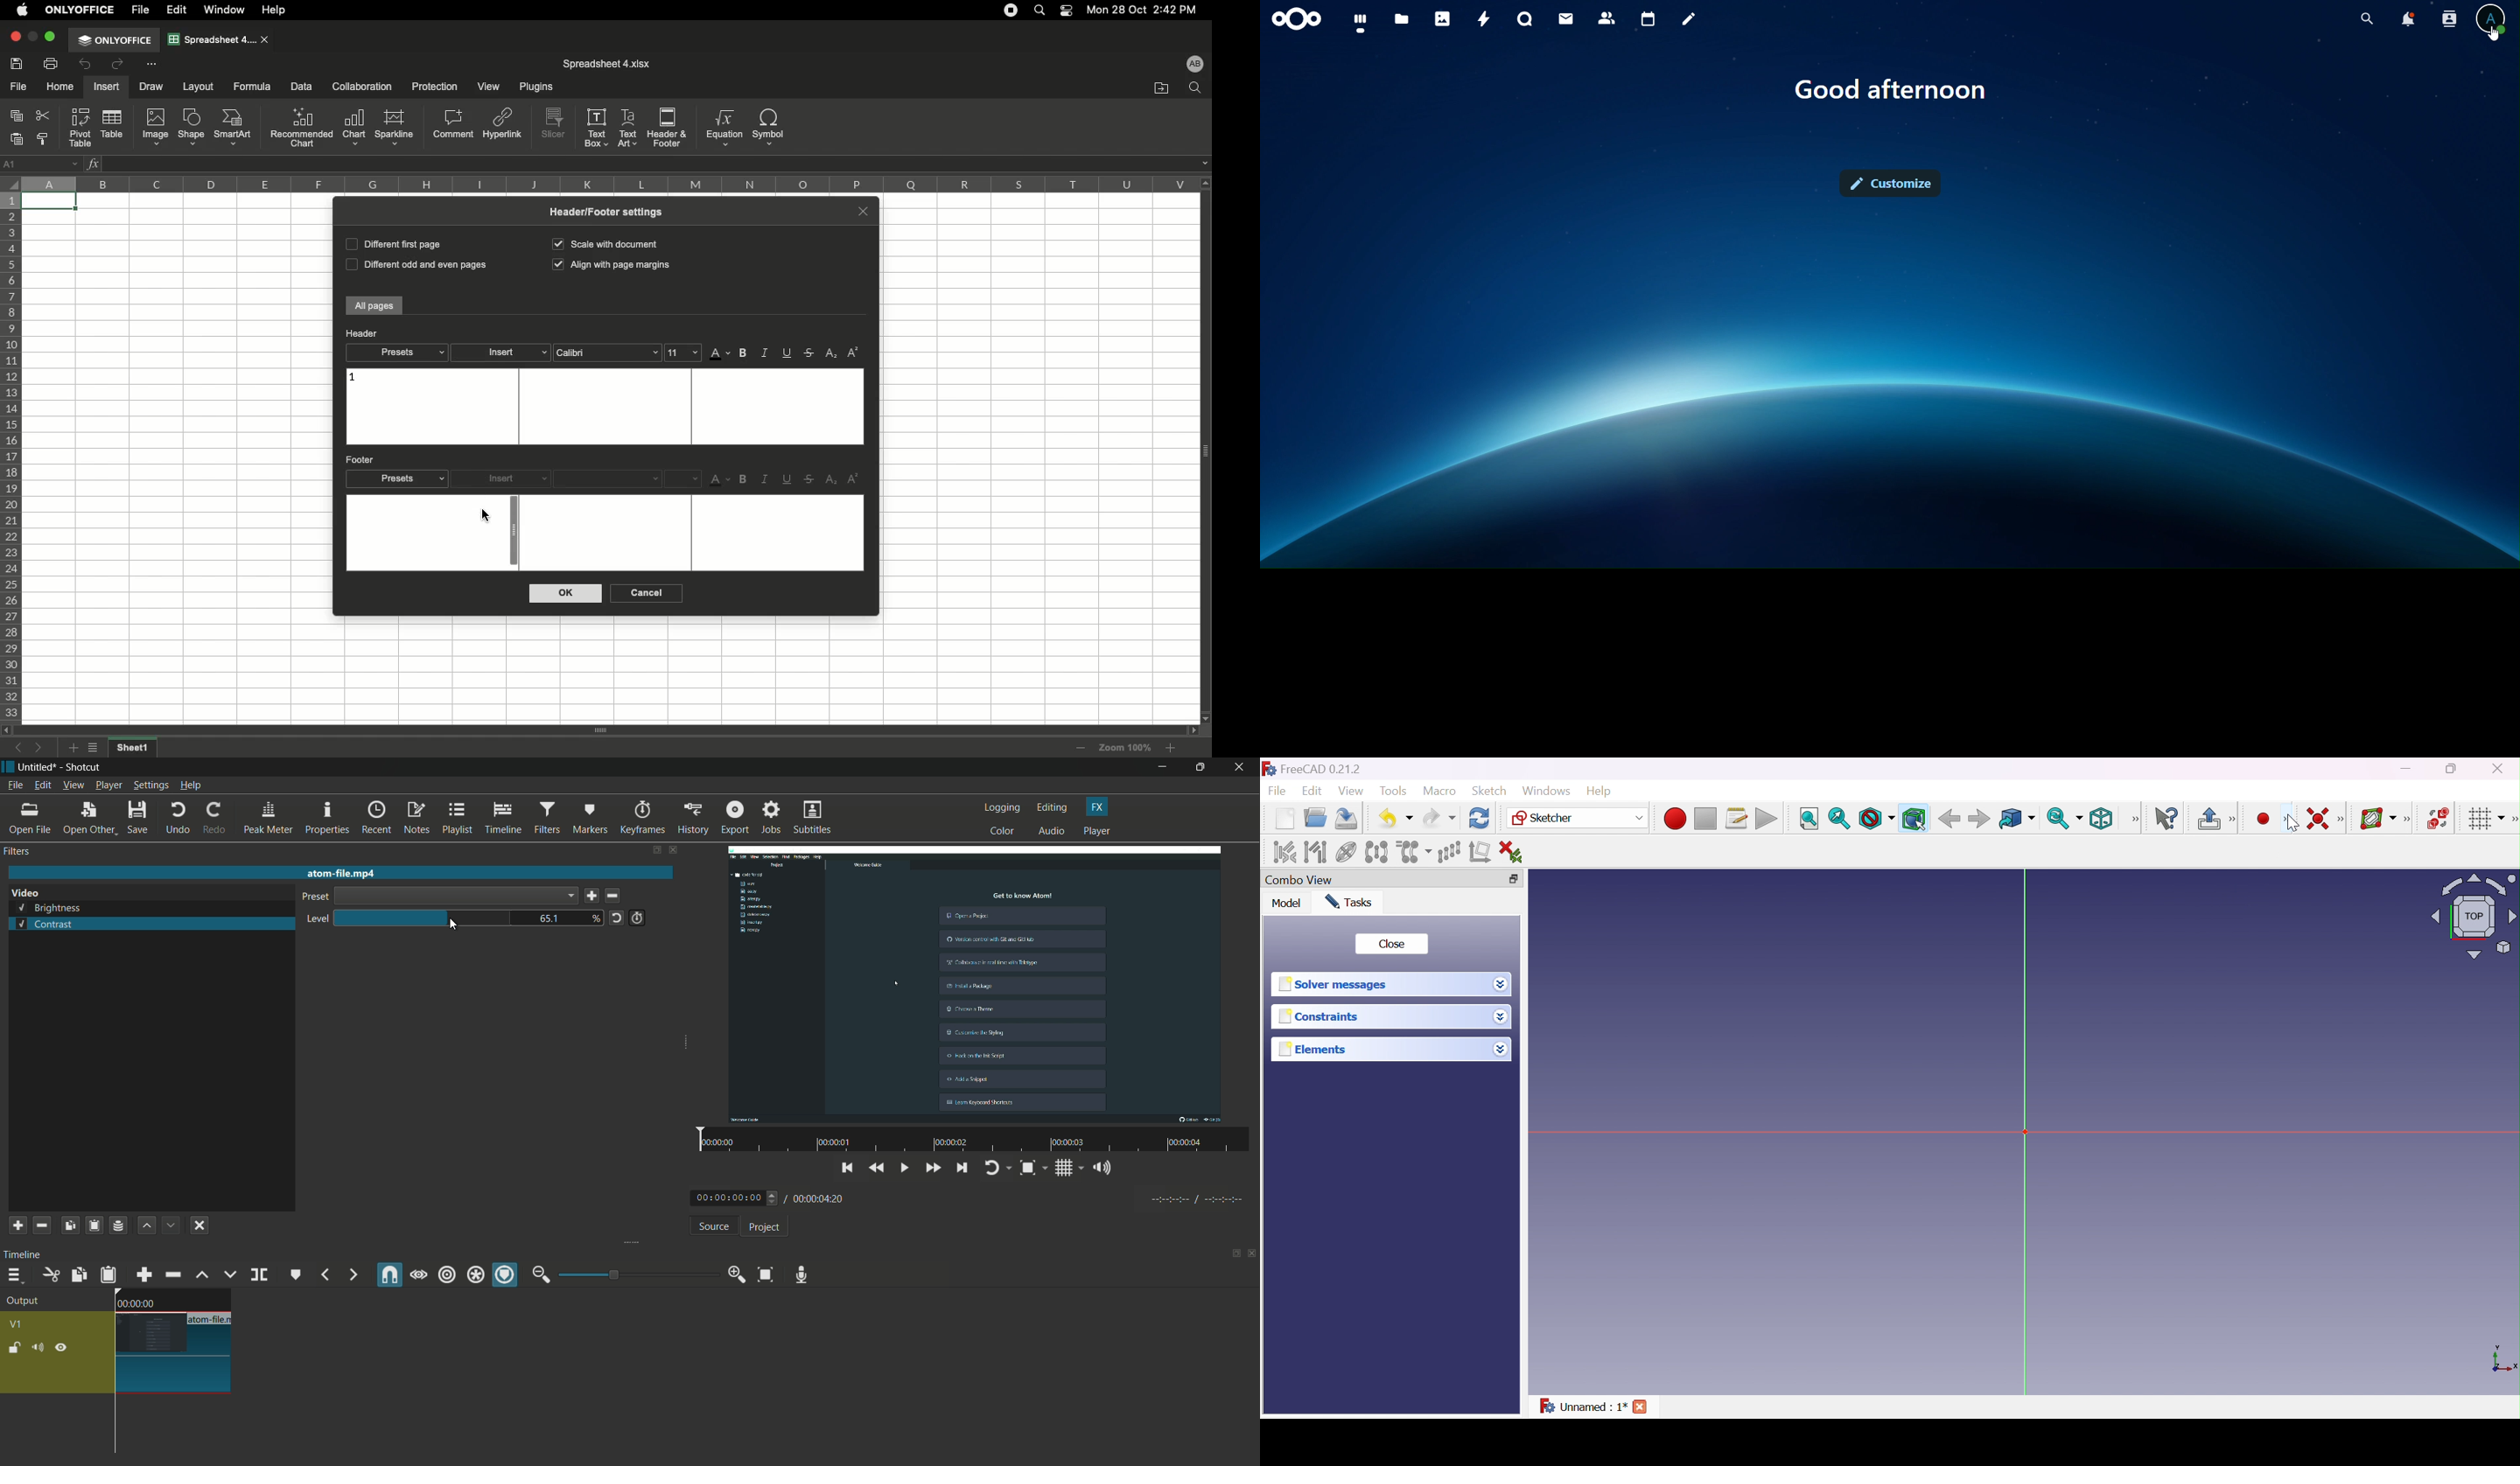  What do you see at coordinates (142, 1274) in the screenshot?
I see `append` at bounding box center [142, 1274].